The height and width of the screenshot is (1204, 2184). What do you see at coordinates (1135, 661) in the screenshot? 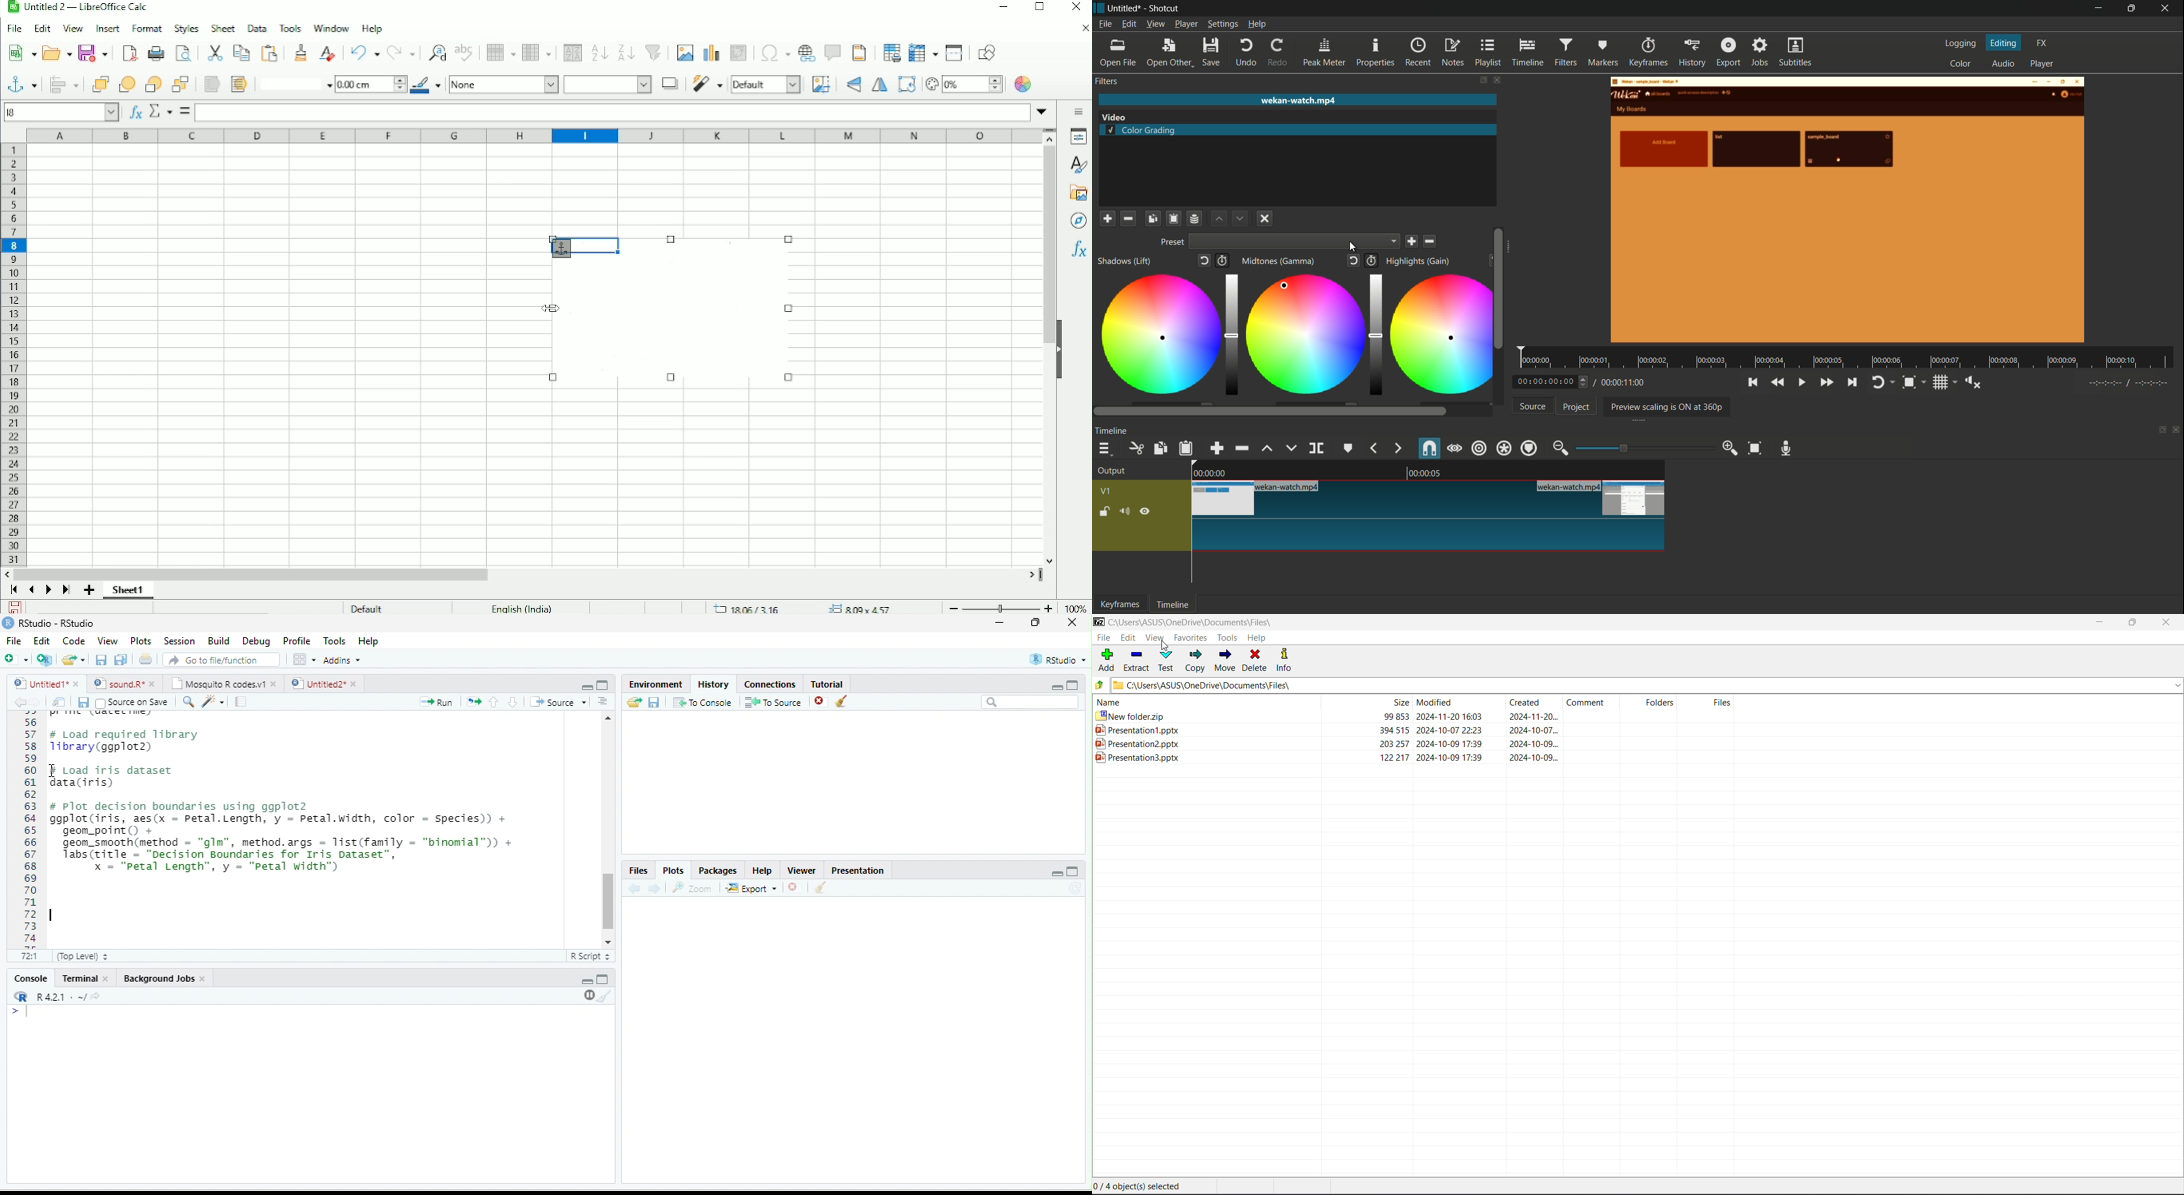
I see `Extract` at bounding box center [1135, 661].